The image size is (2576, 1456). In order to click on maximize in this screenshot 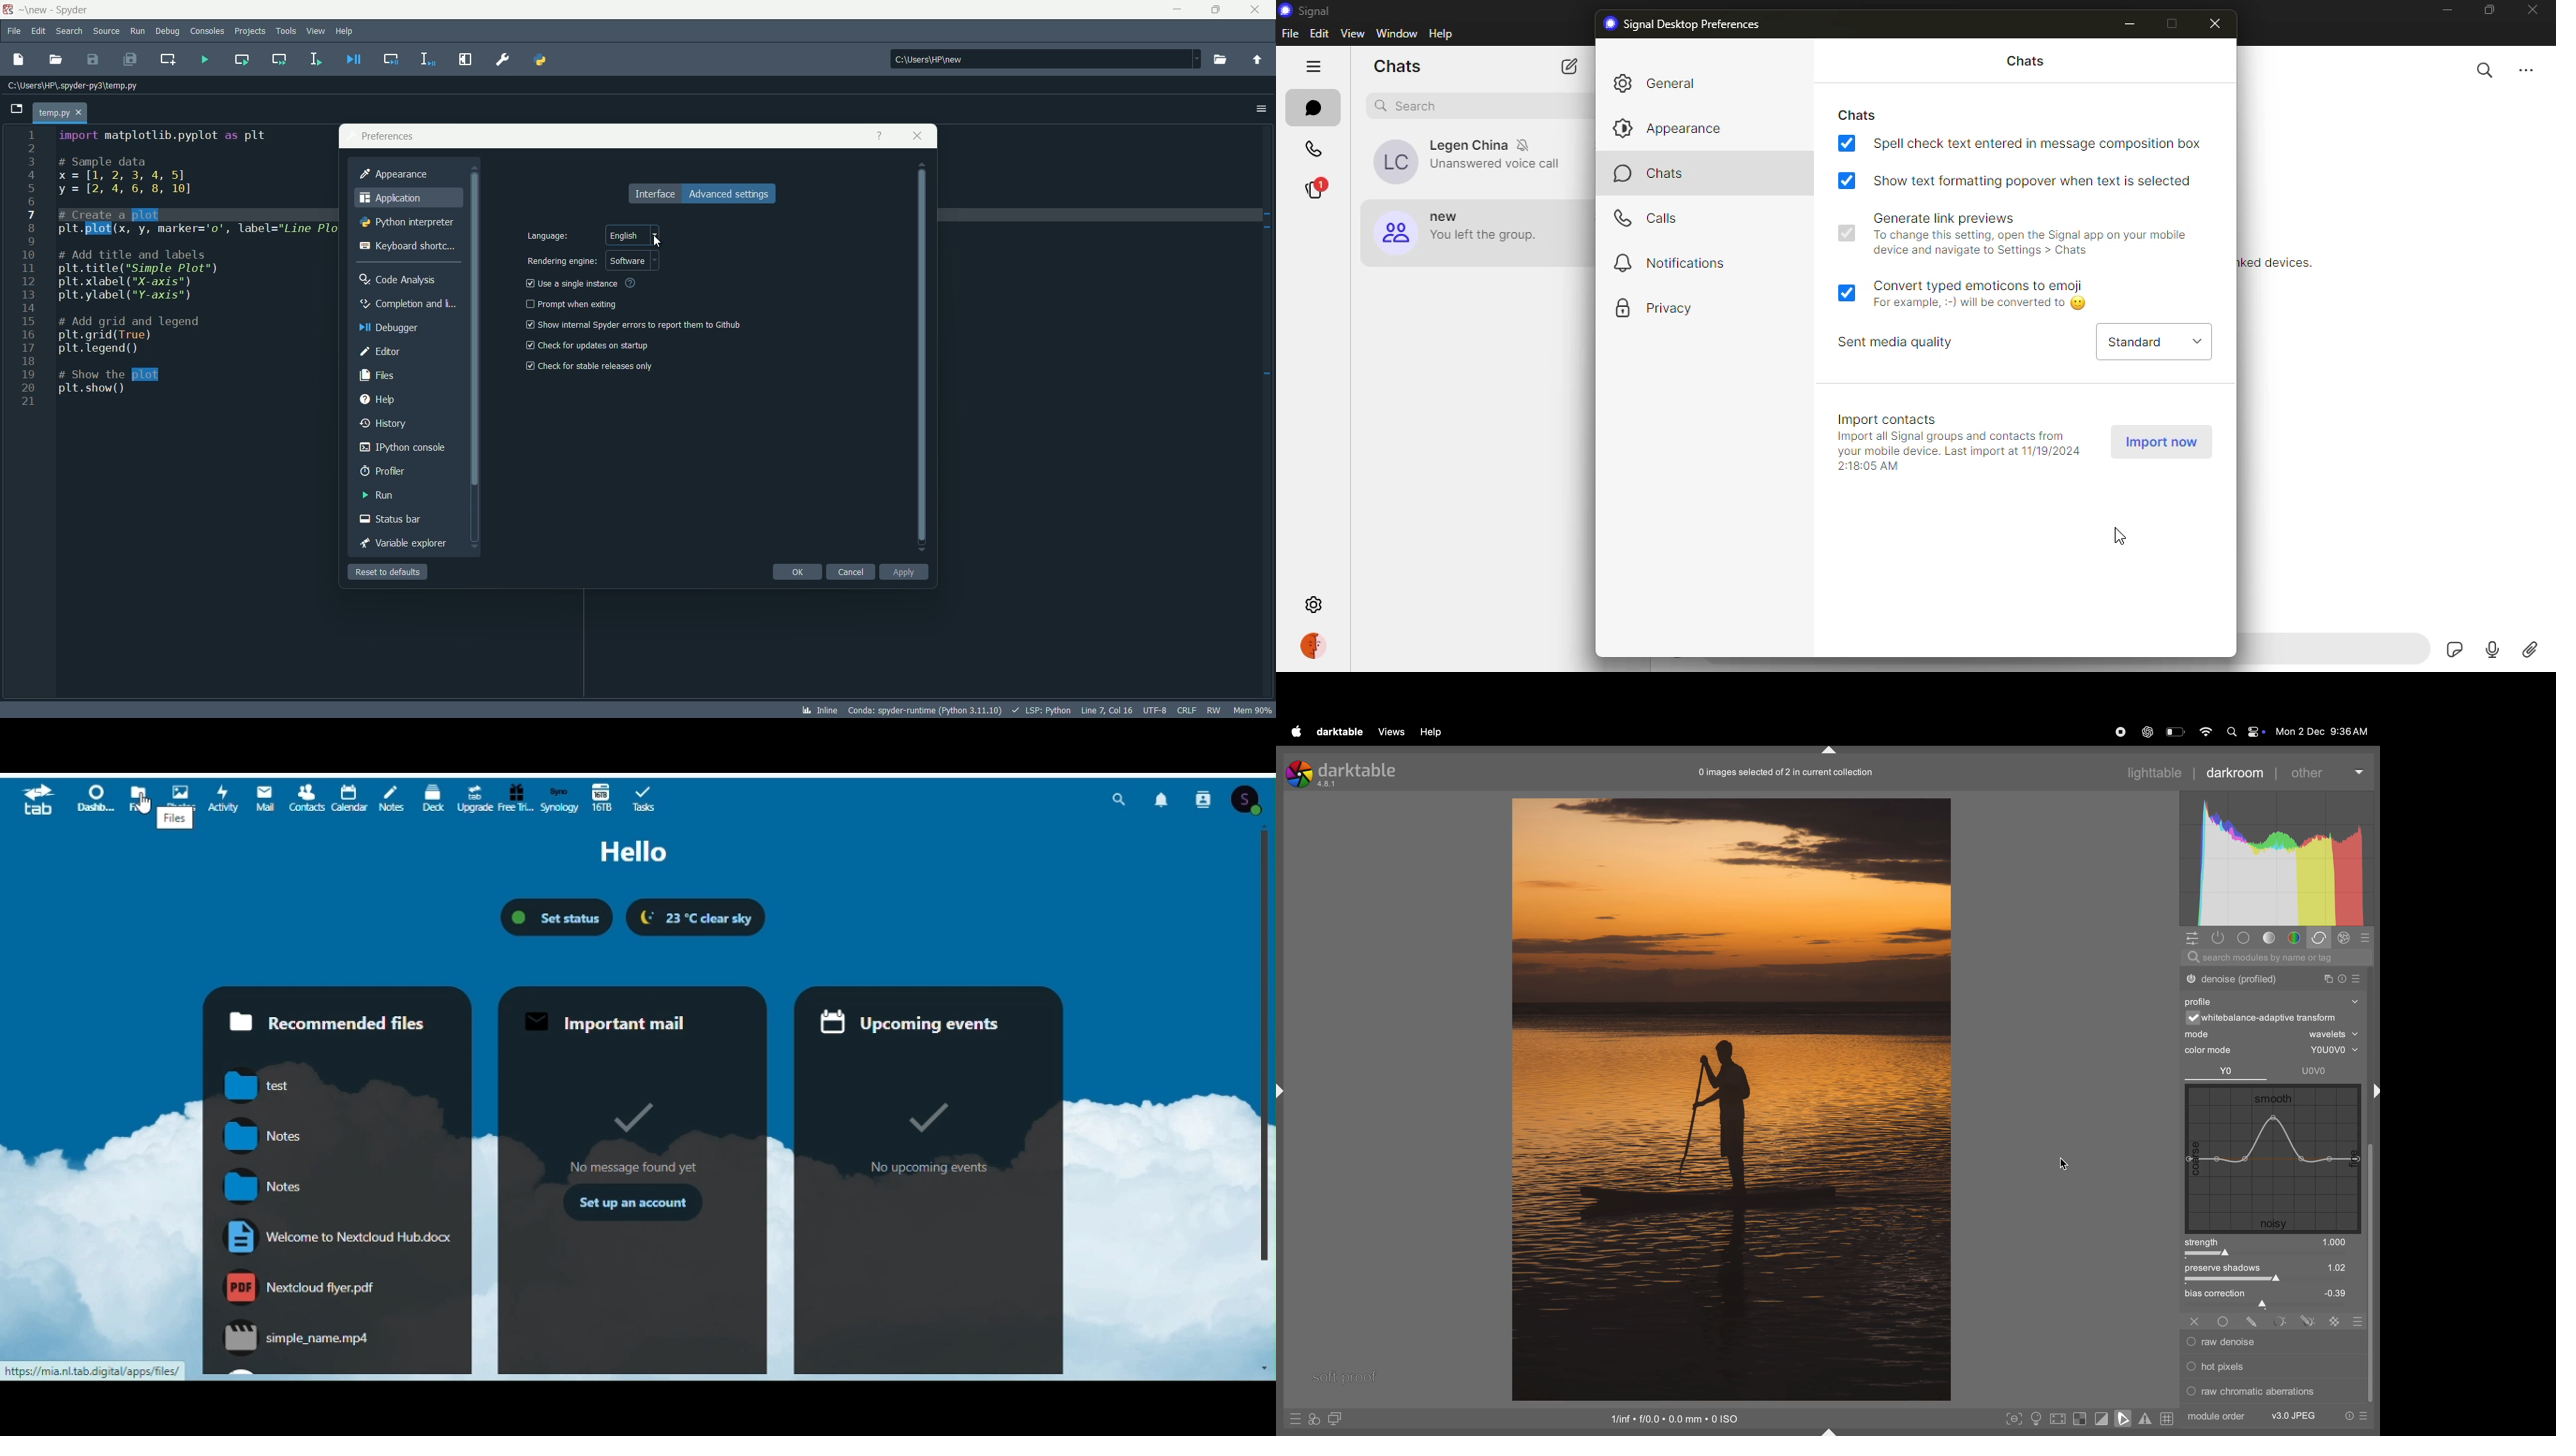, I will do `click(1218, 10)`.